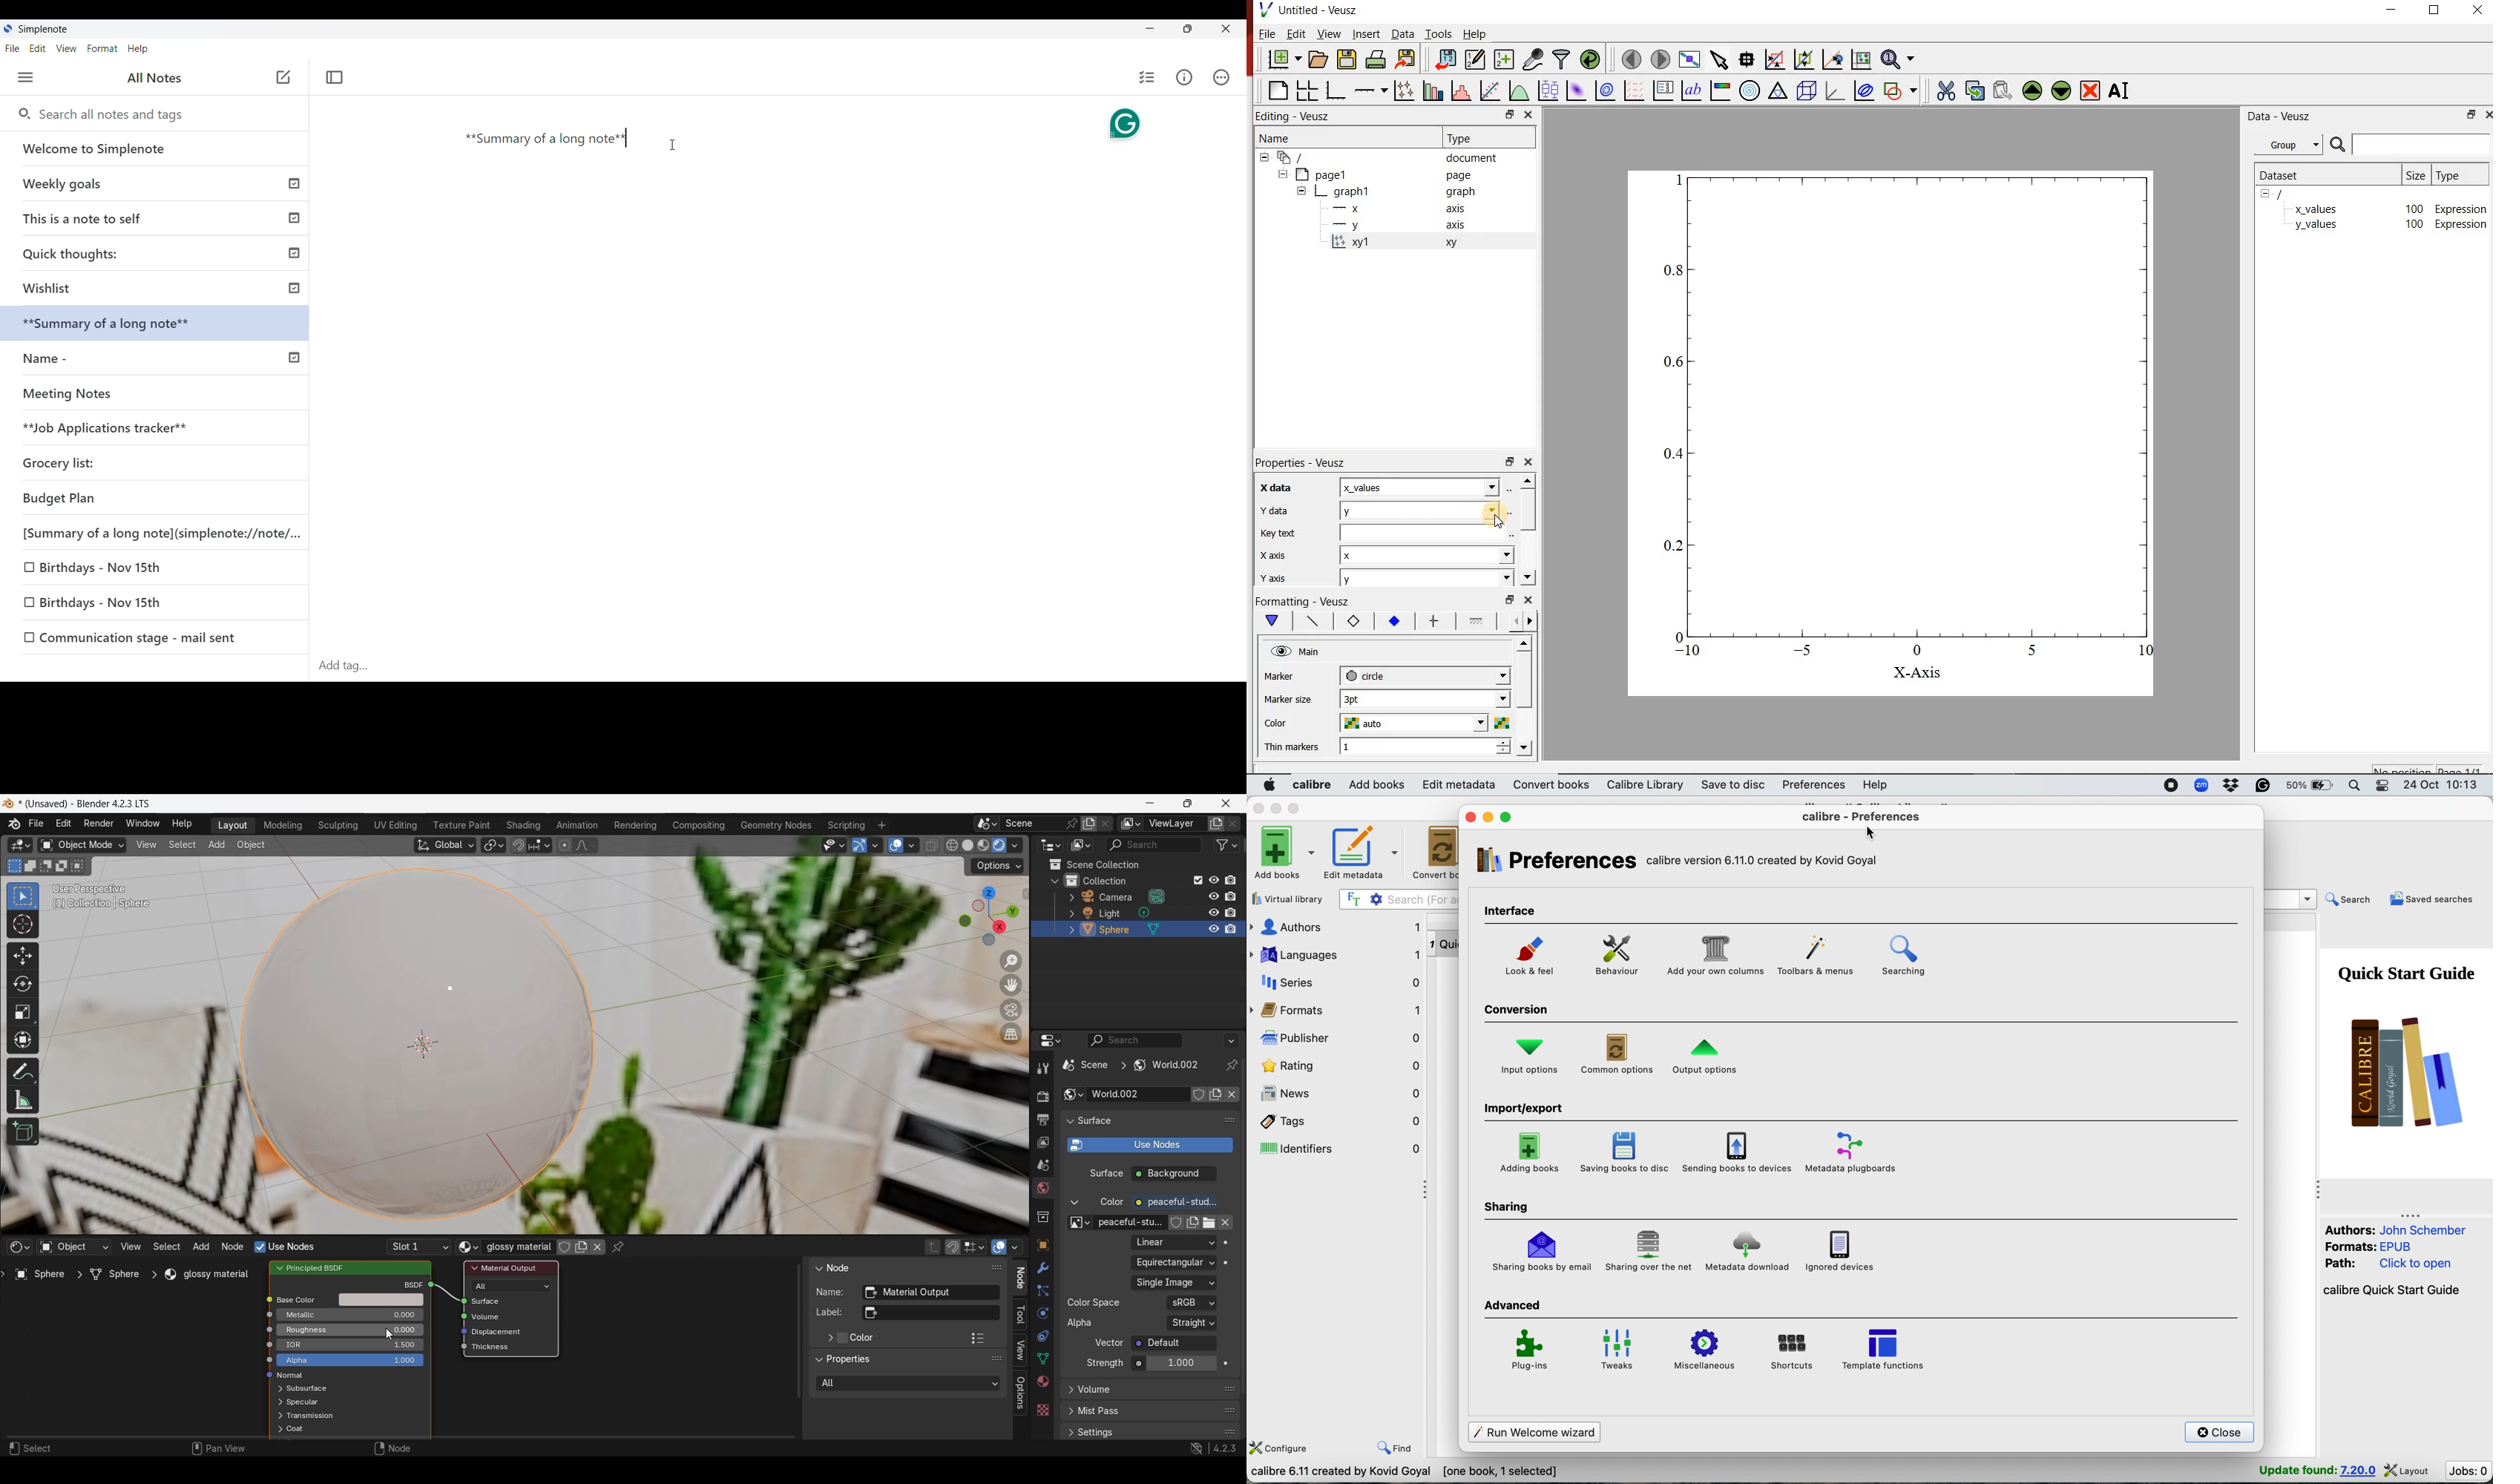 This screenshot has height=1484, width=2520. Describe the element at coordinates (1832, 60) in the screenshot. I see `click to recenter graph axes` at that location.